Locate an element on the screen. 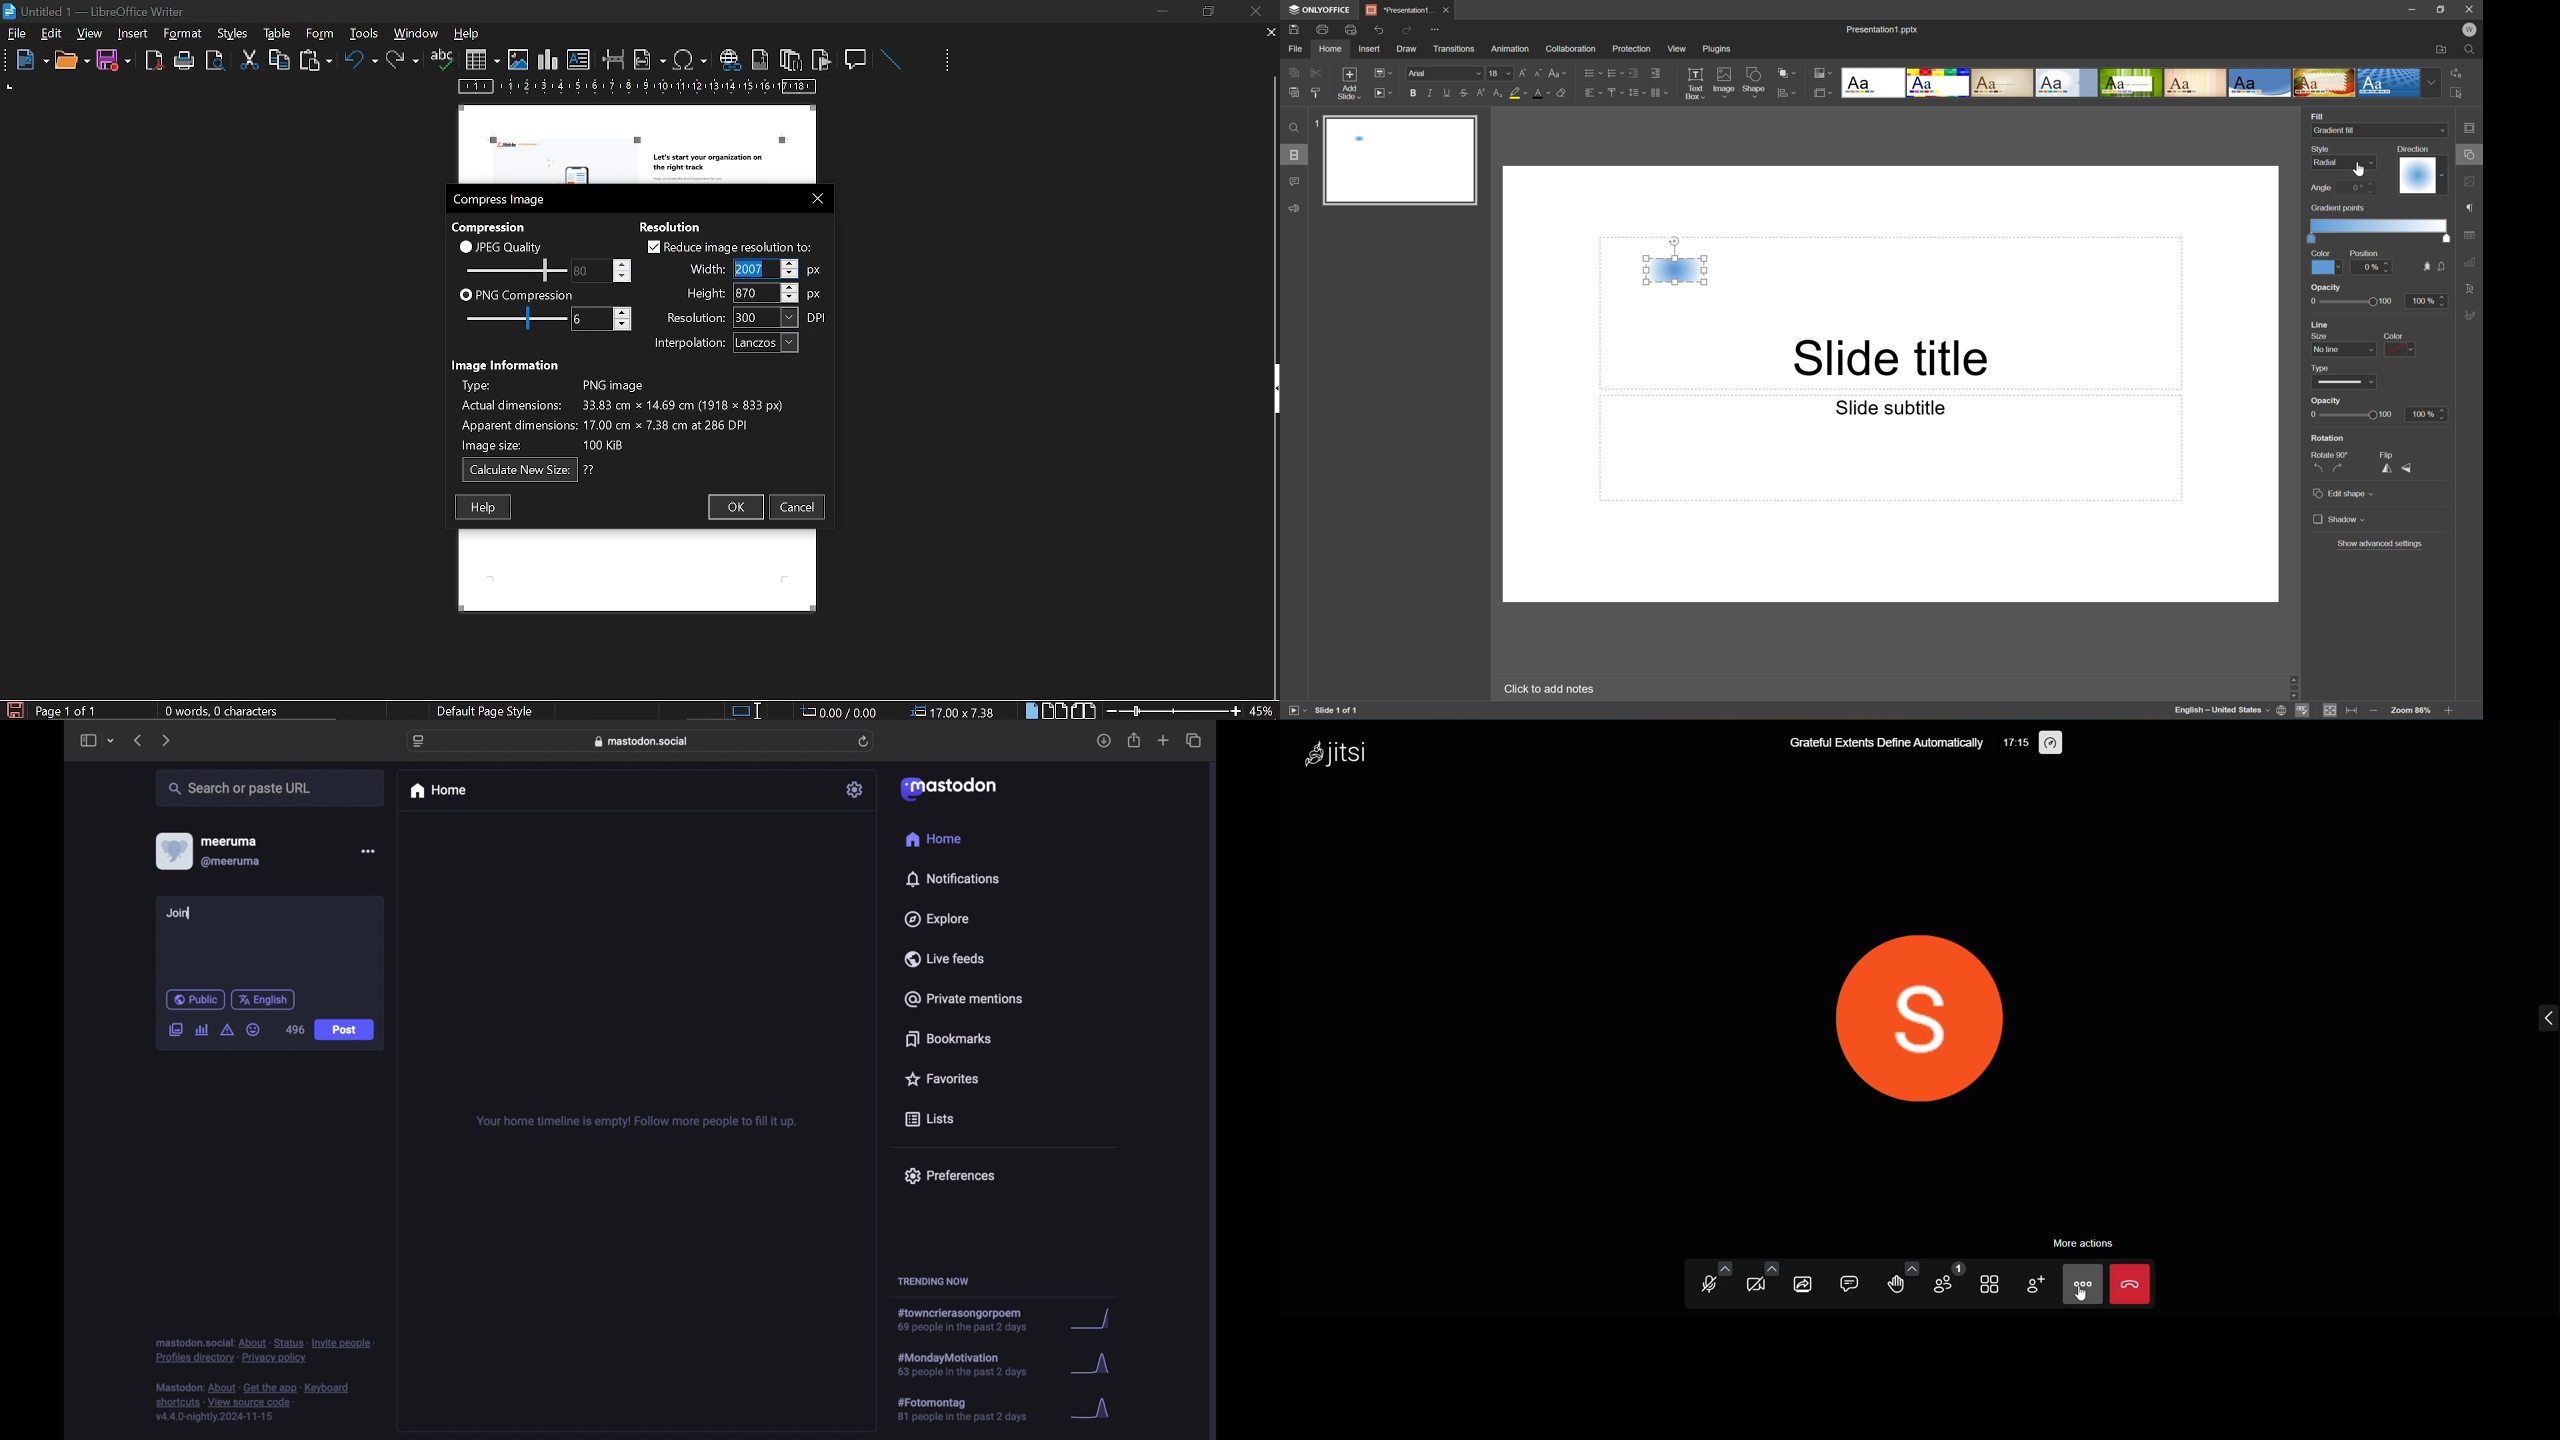 This screenshot has width=2576, height=1456. Transitions is located at coordinates (1453, 48).